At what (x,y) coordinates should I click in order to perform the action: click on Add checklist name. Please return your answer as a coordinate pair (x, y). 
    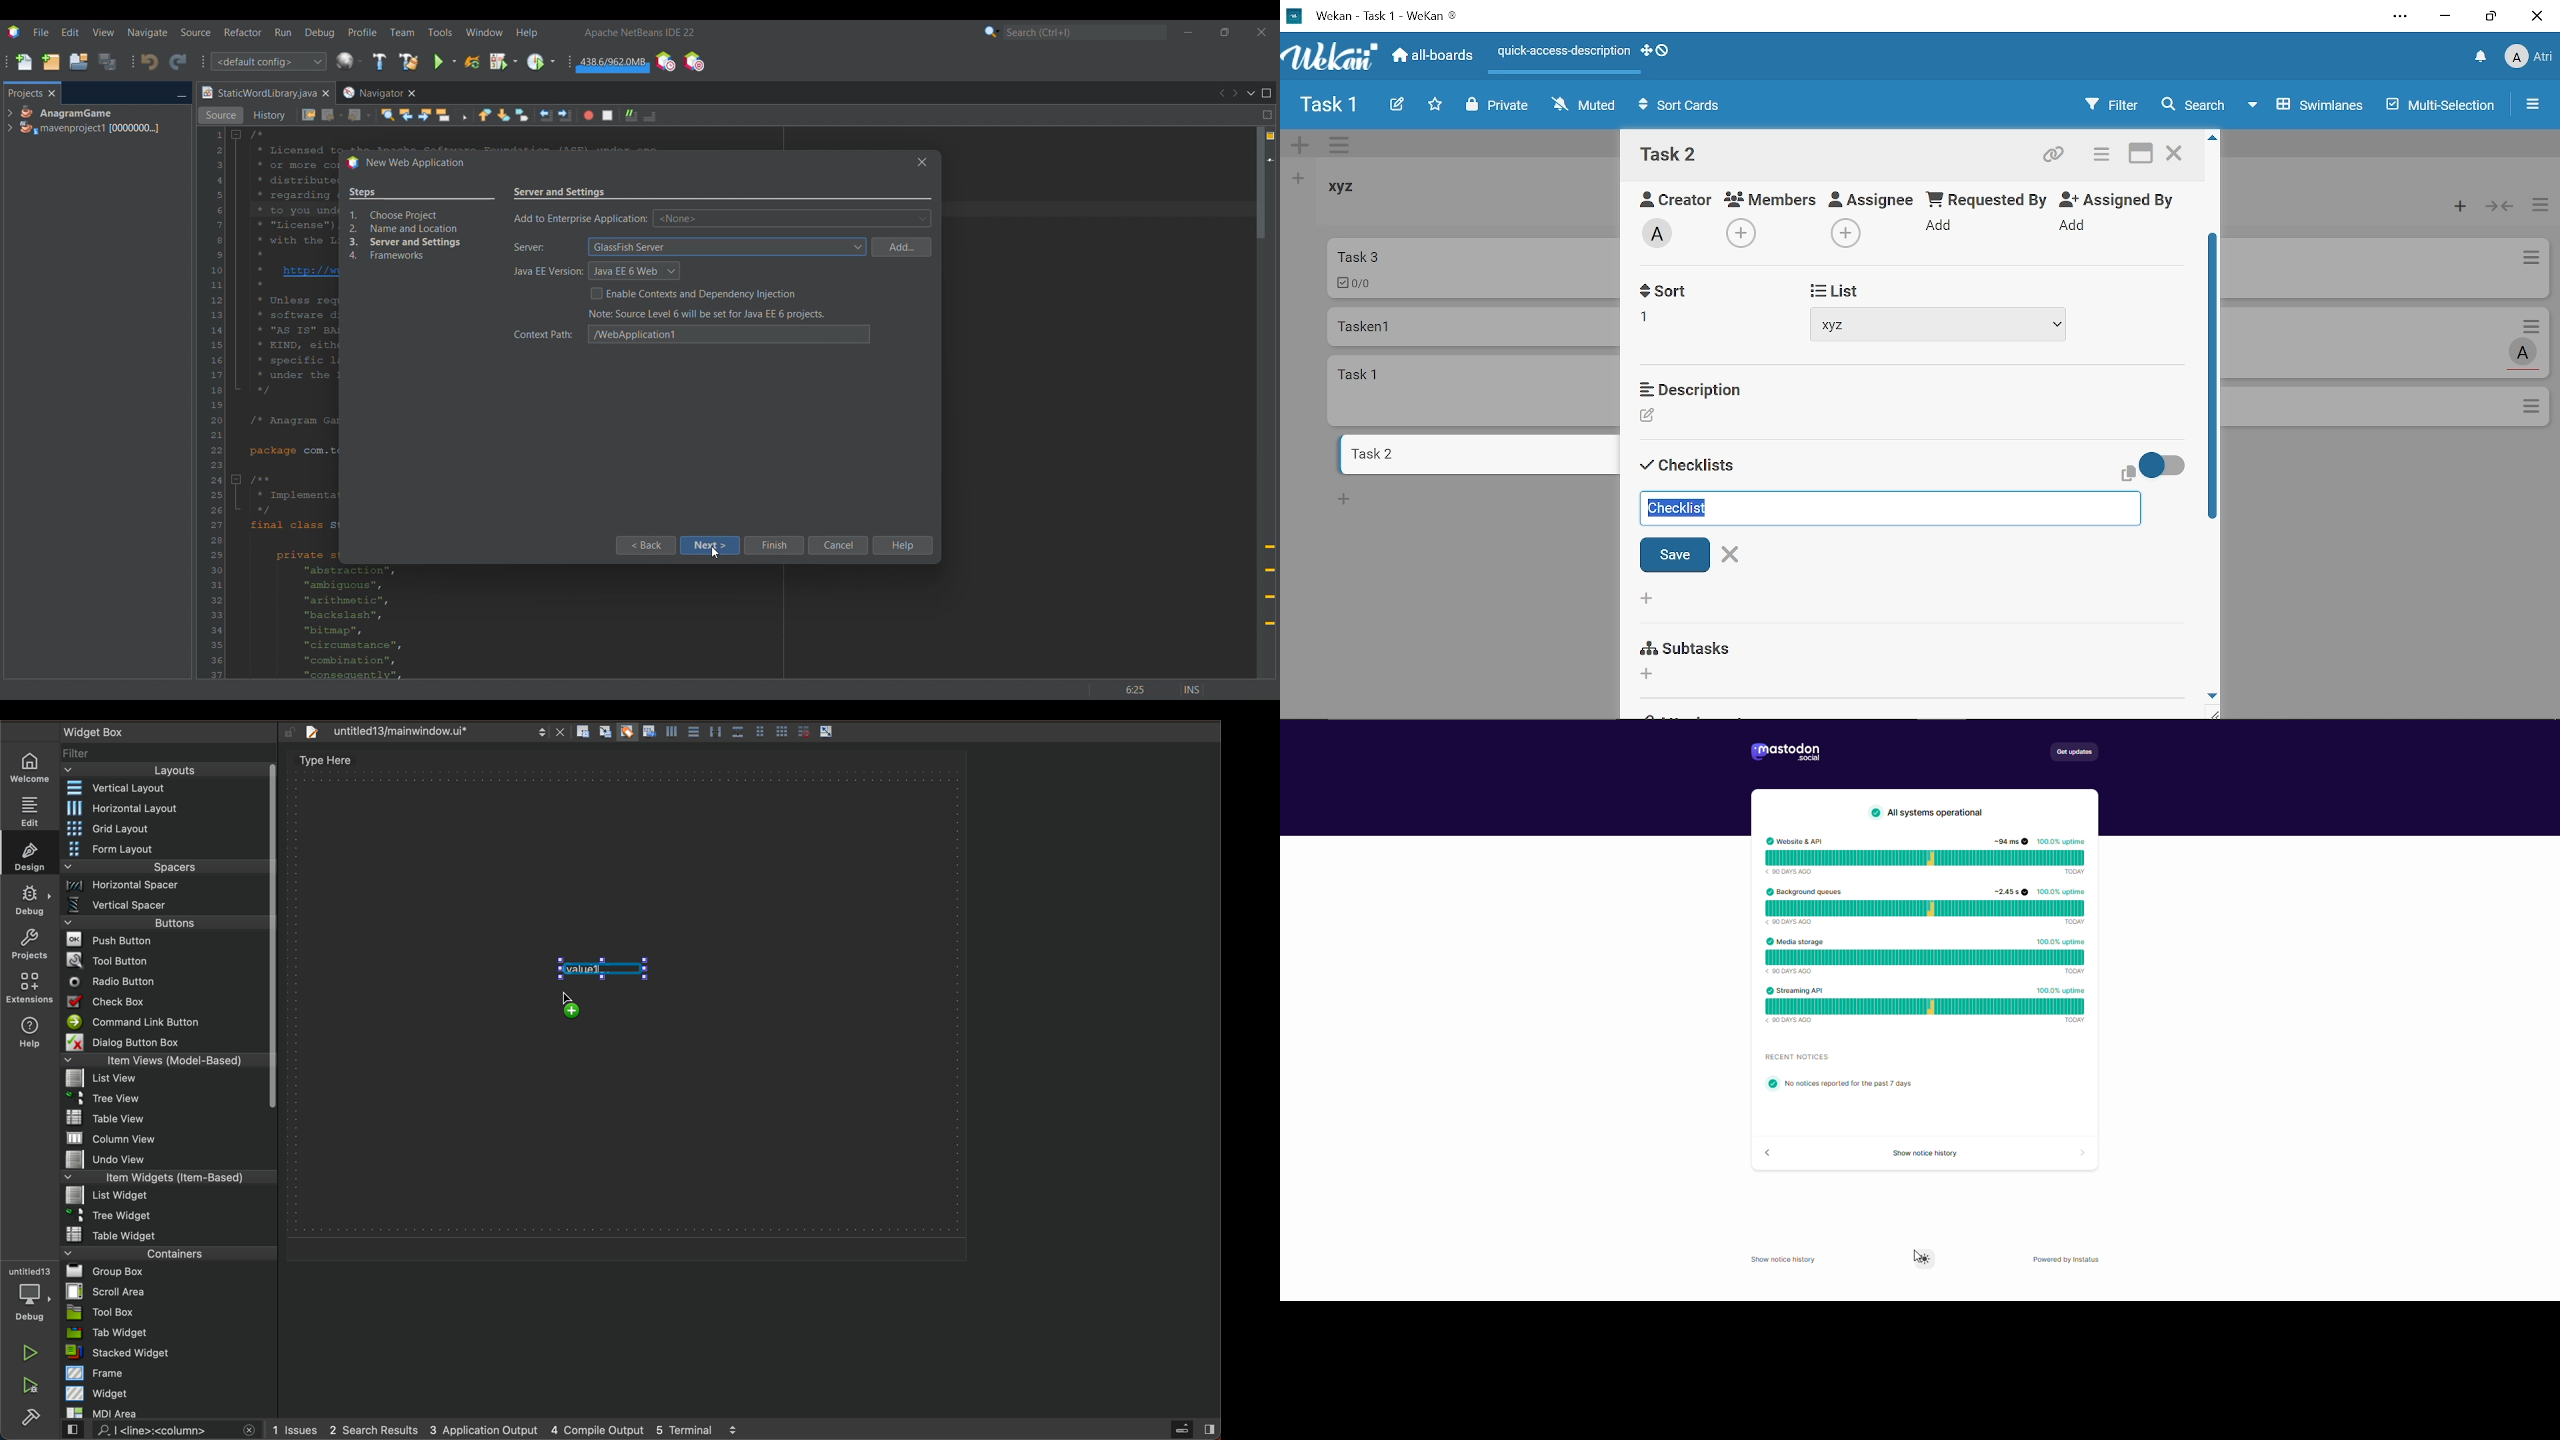
    Looking at the image, I should click on (1888, 508).